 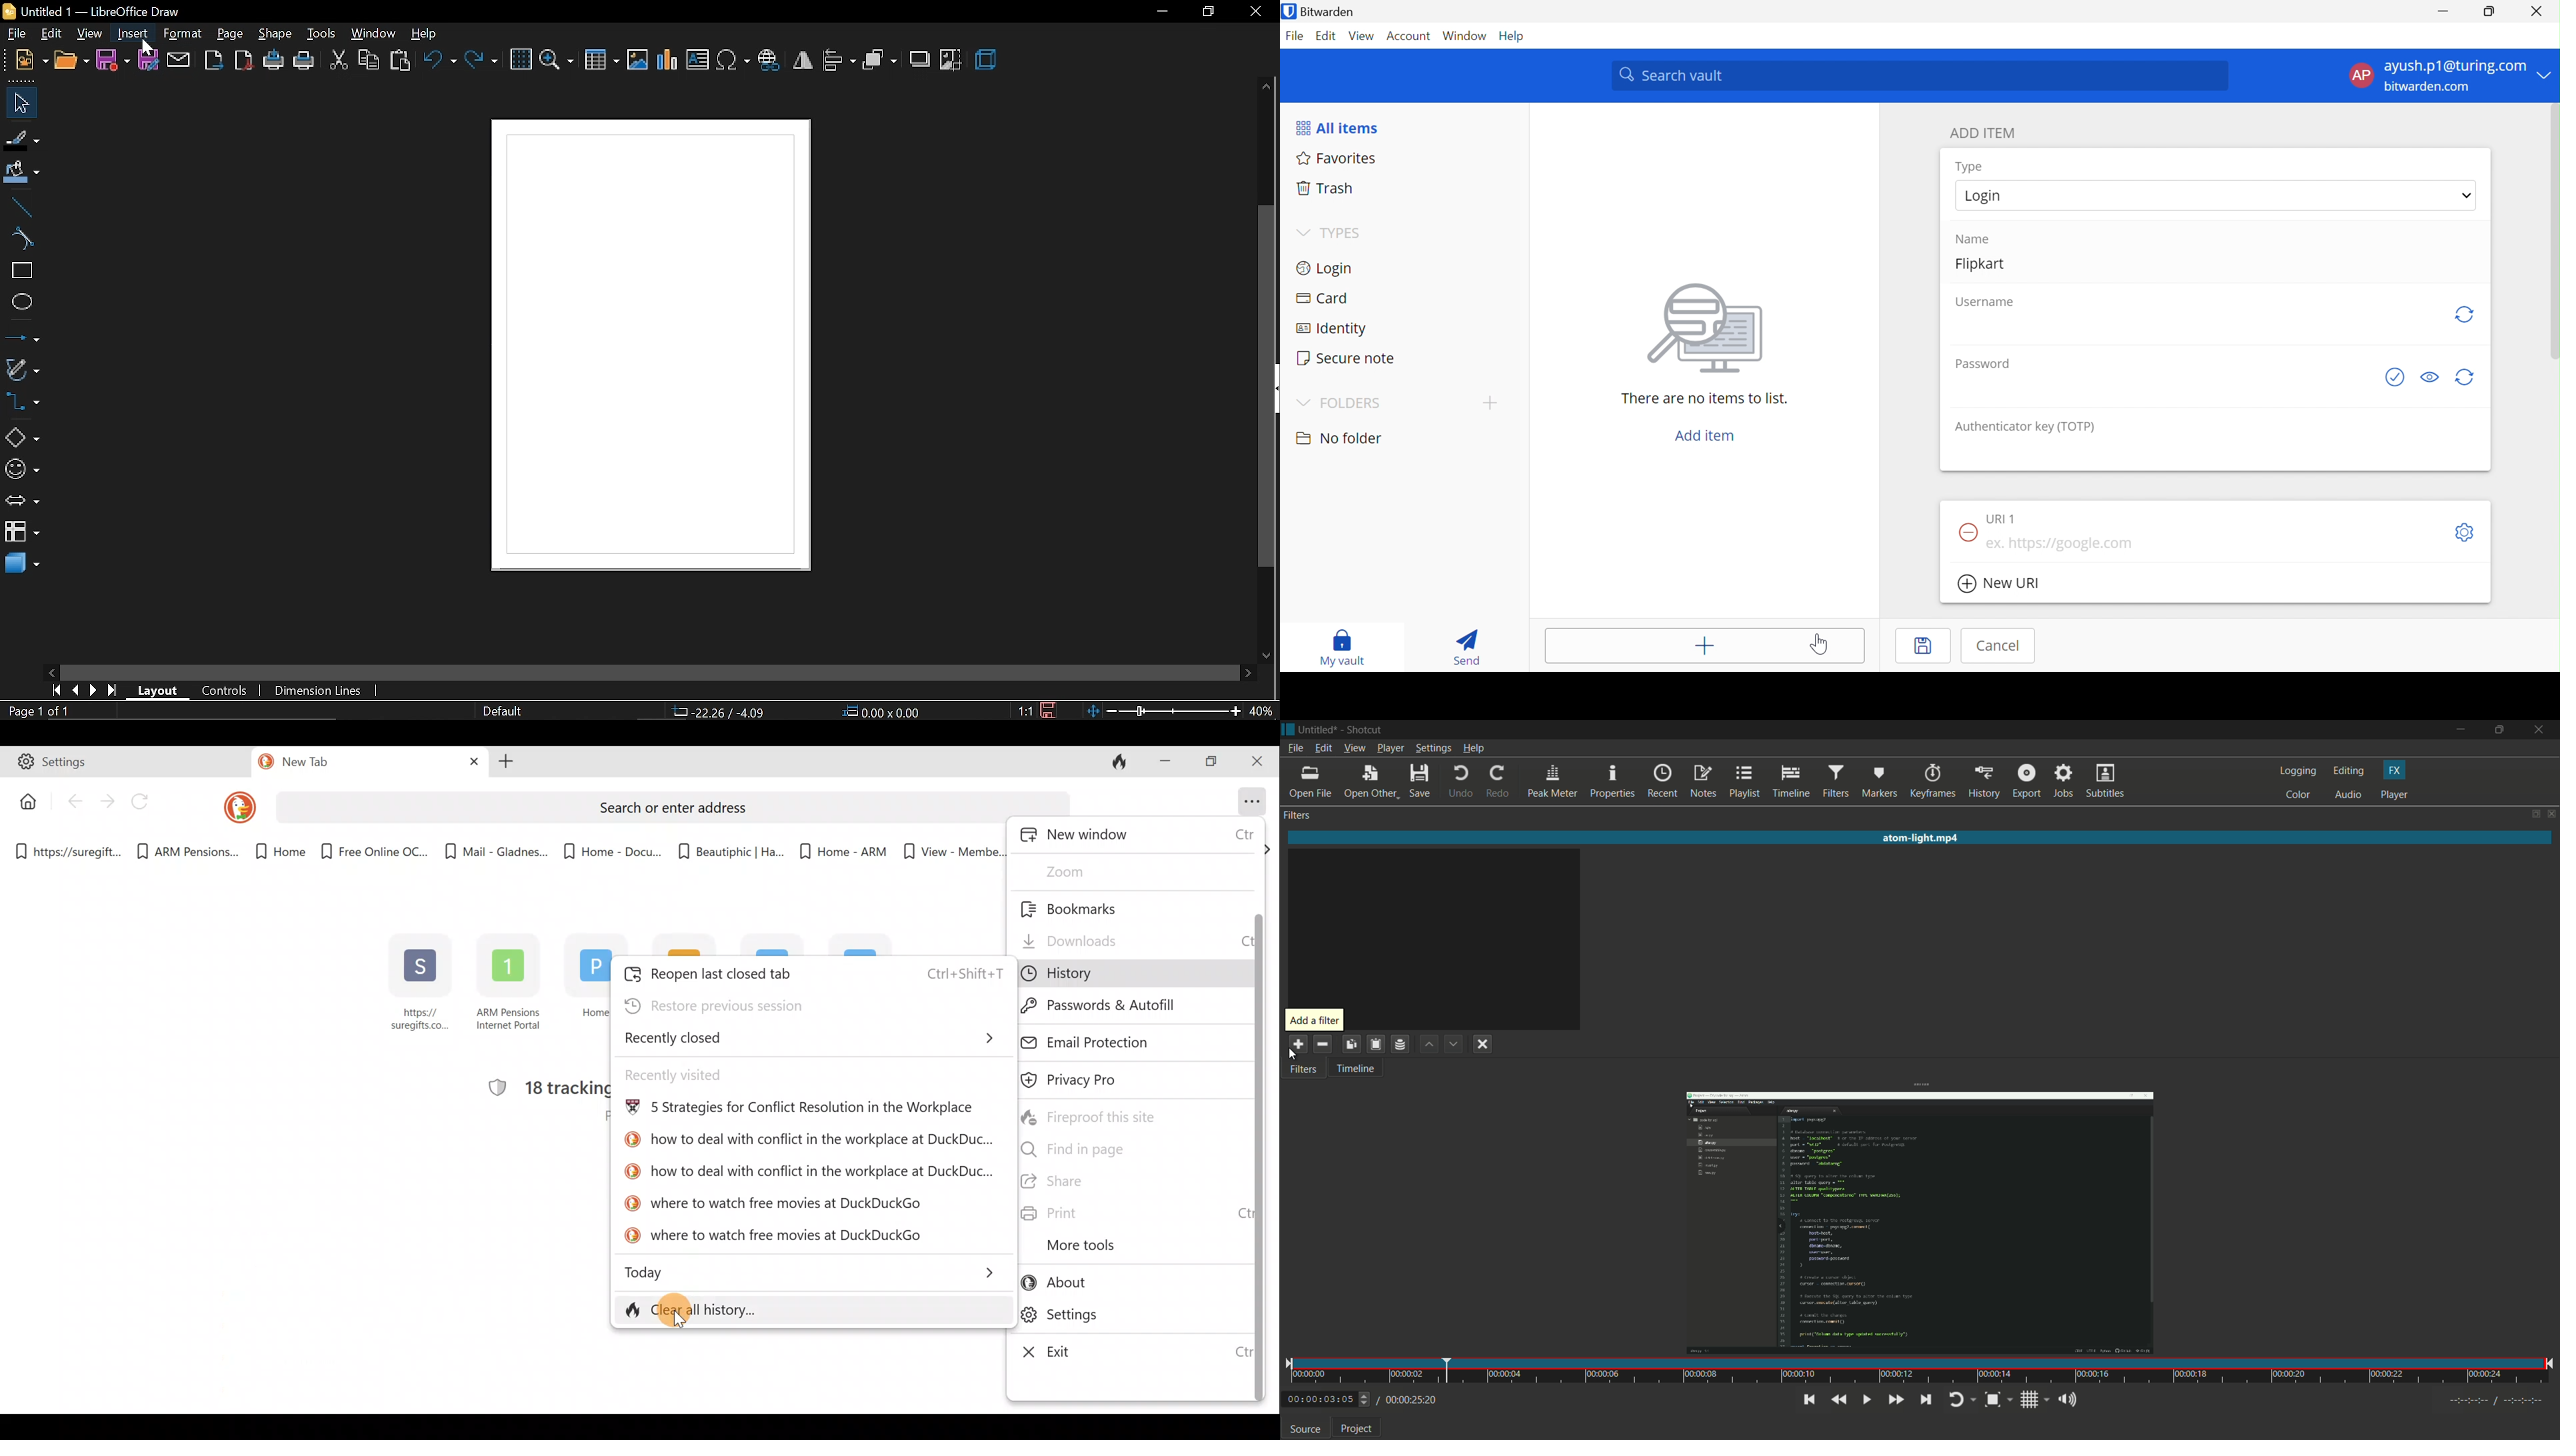 What do you see at coordinates (1207, 12) in the screenshot?
I see `restore down` at bounding box center [1207, 12].